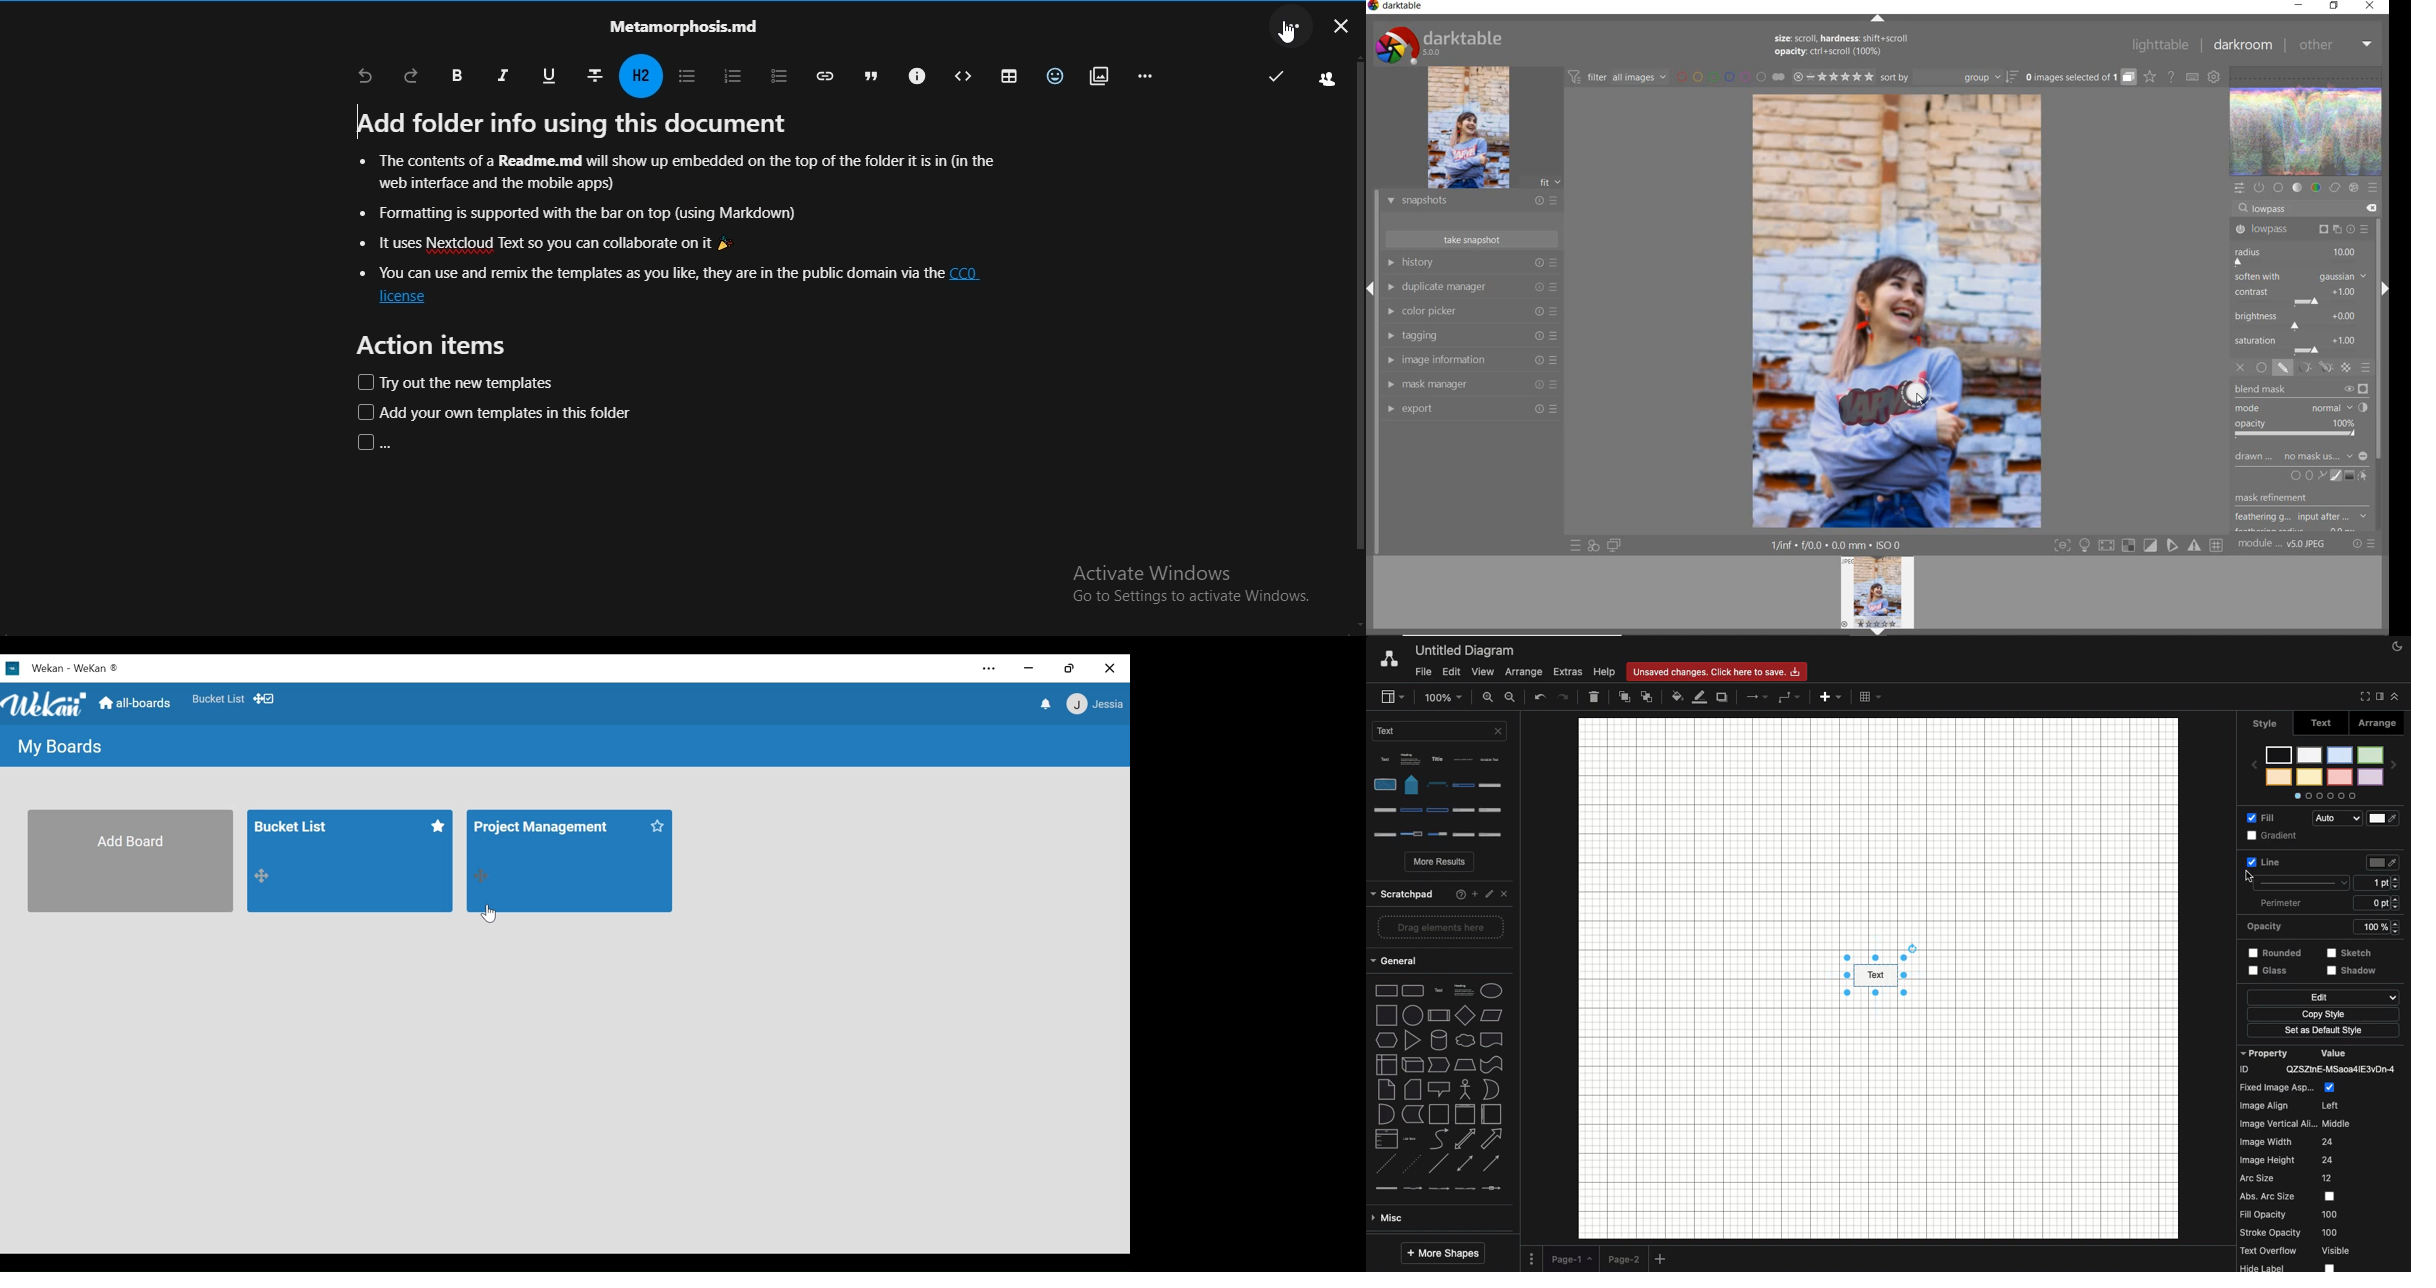  Describe the element at coordinates (2191, 76) in the screenshot. I see `set keyboard shortcuts` at that location.